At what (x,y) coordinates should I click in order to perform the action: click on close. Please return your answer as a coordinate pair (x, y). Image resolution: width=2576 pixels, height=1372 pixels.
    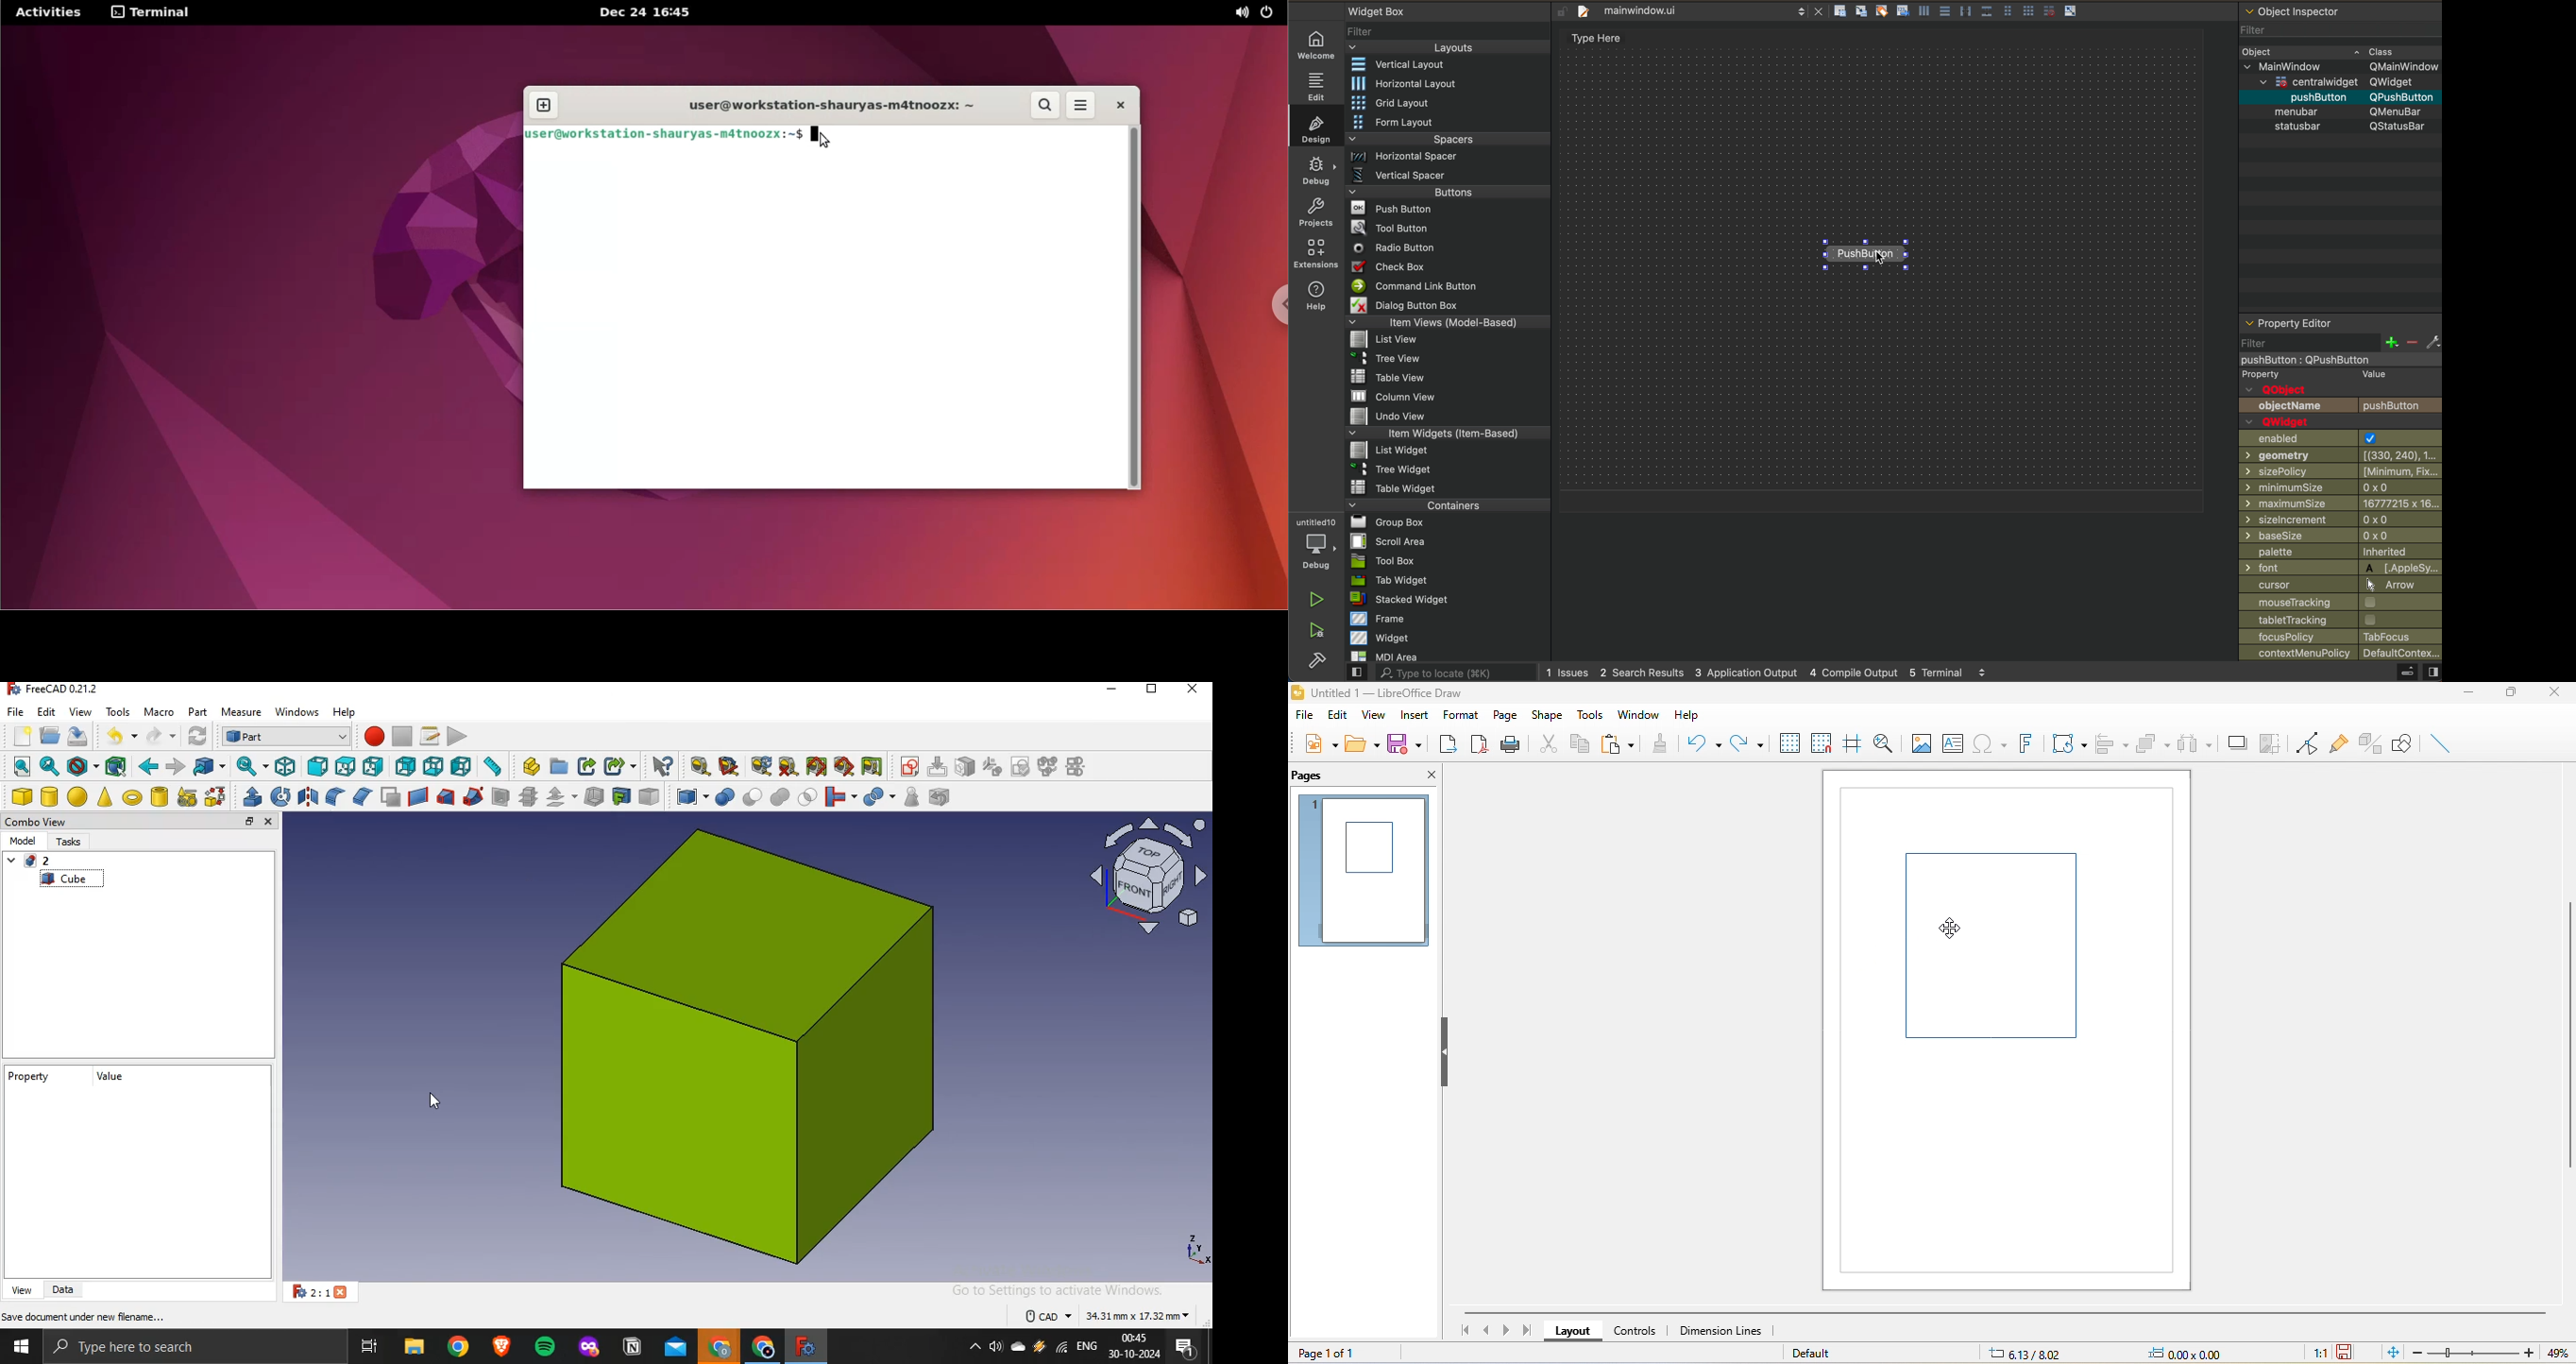
    Looking at the image, I should click on (270, 821).